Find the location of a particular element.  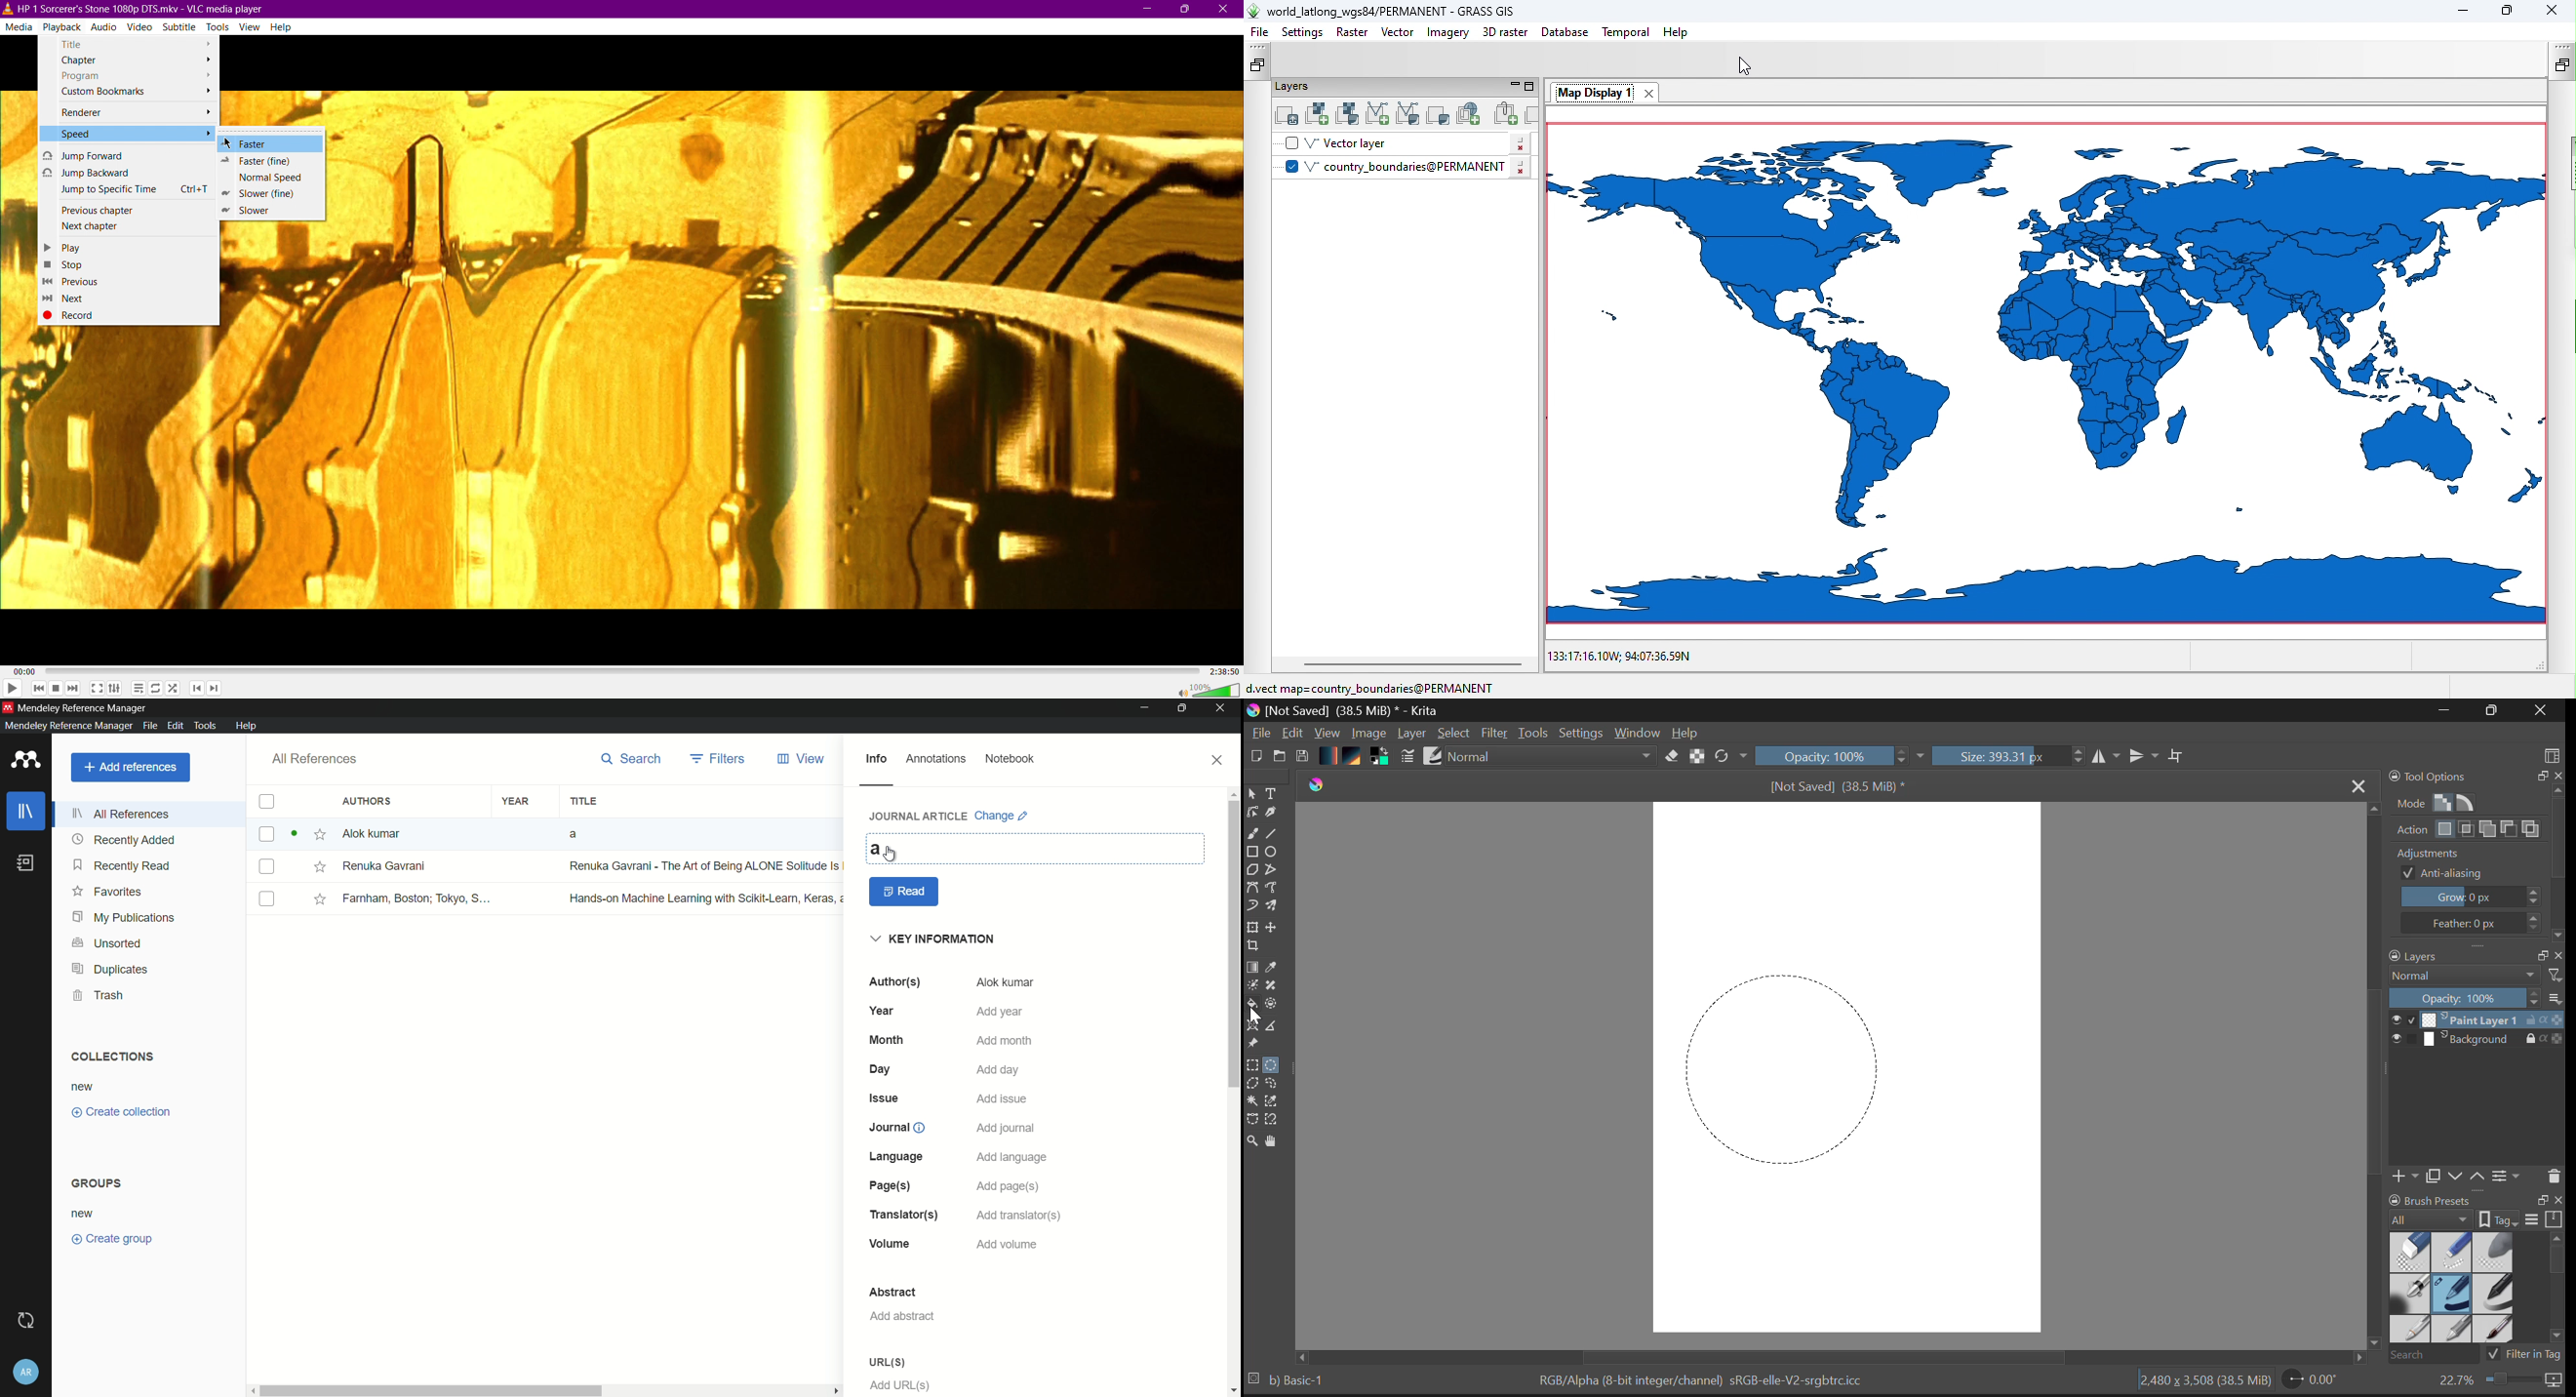

Close is located at coordinates (1224, 8).